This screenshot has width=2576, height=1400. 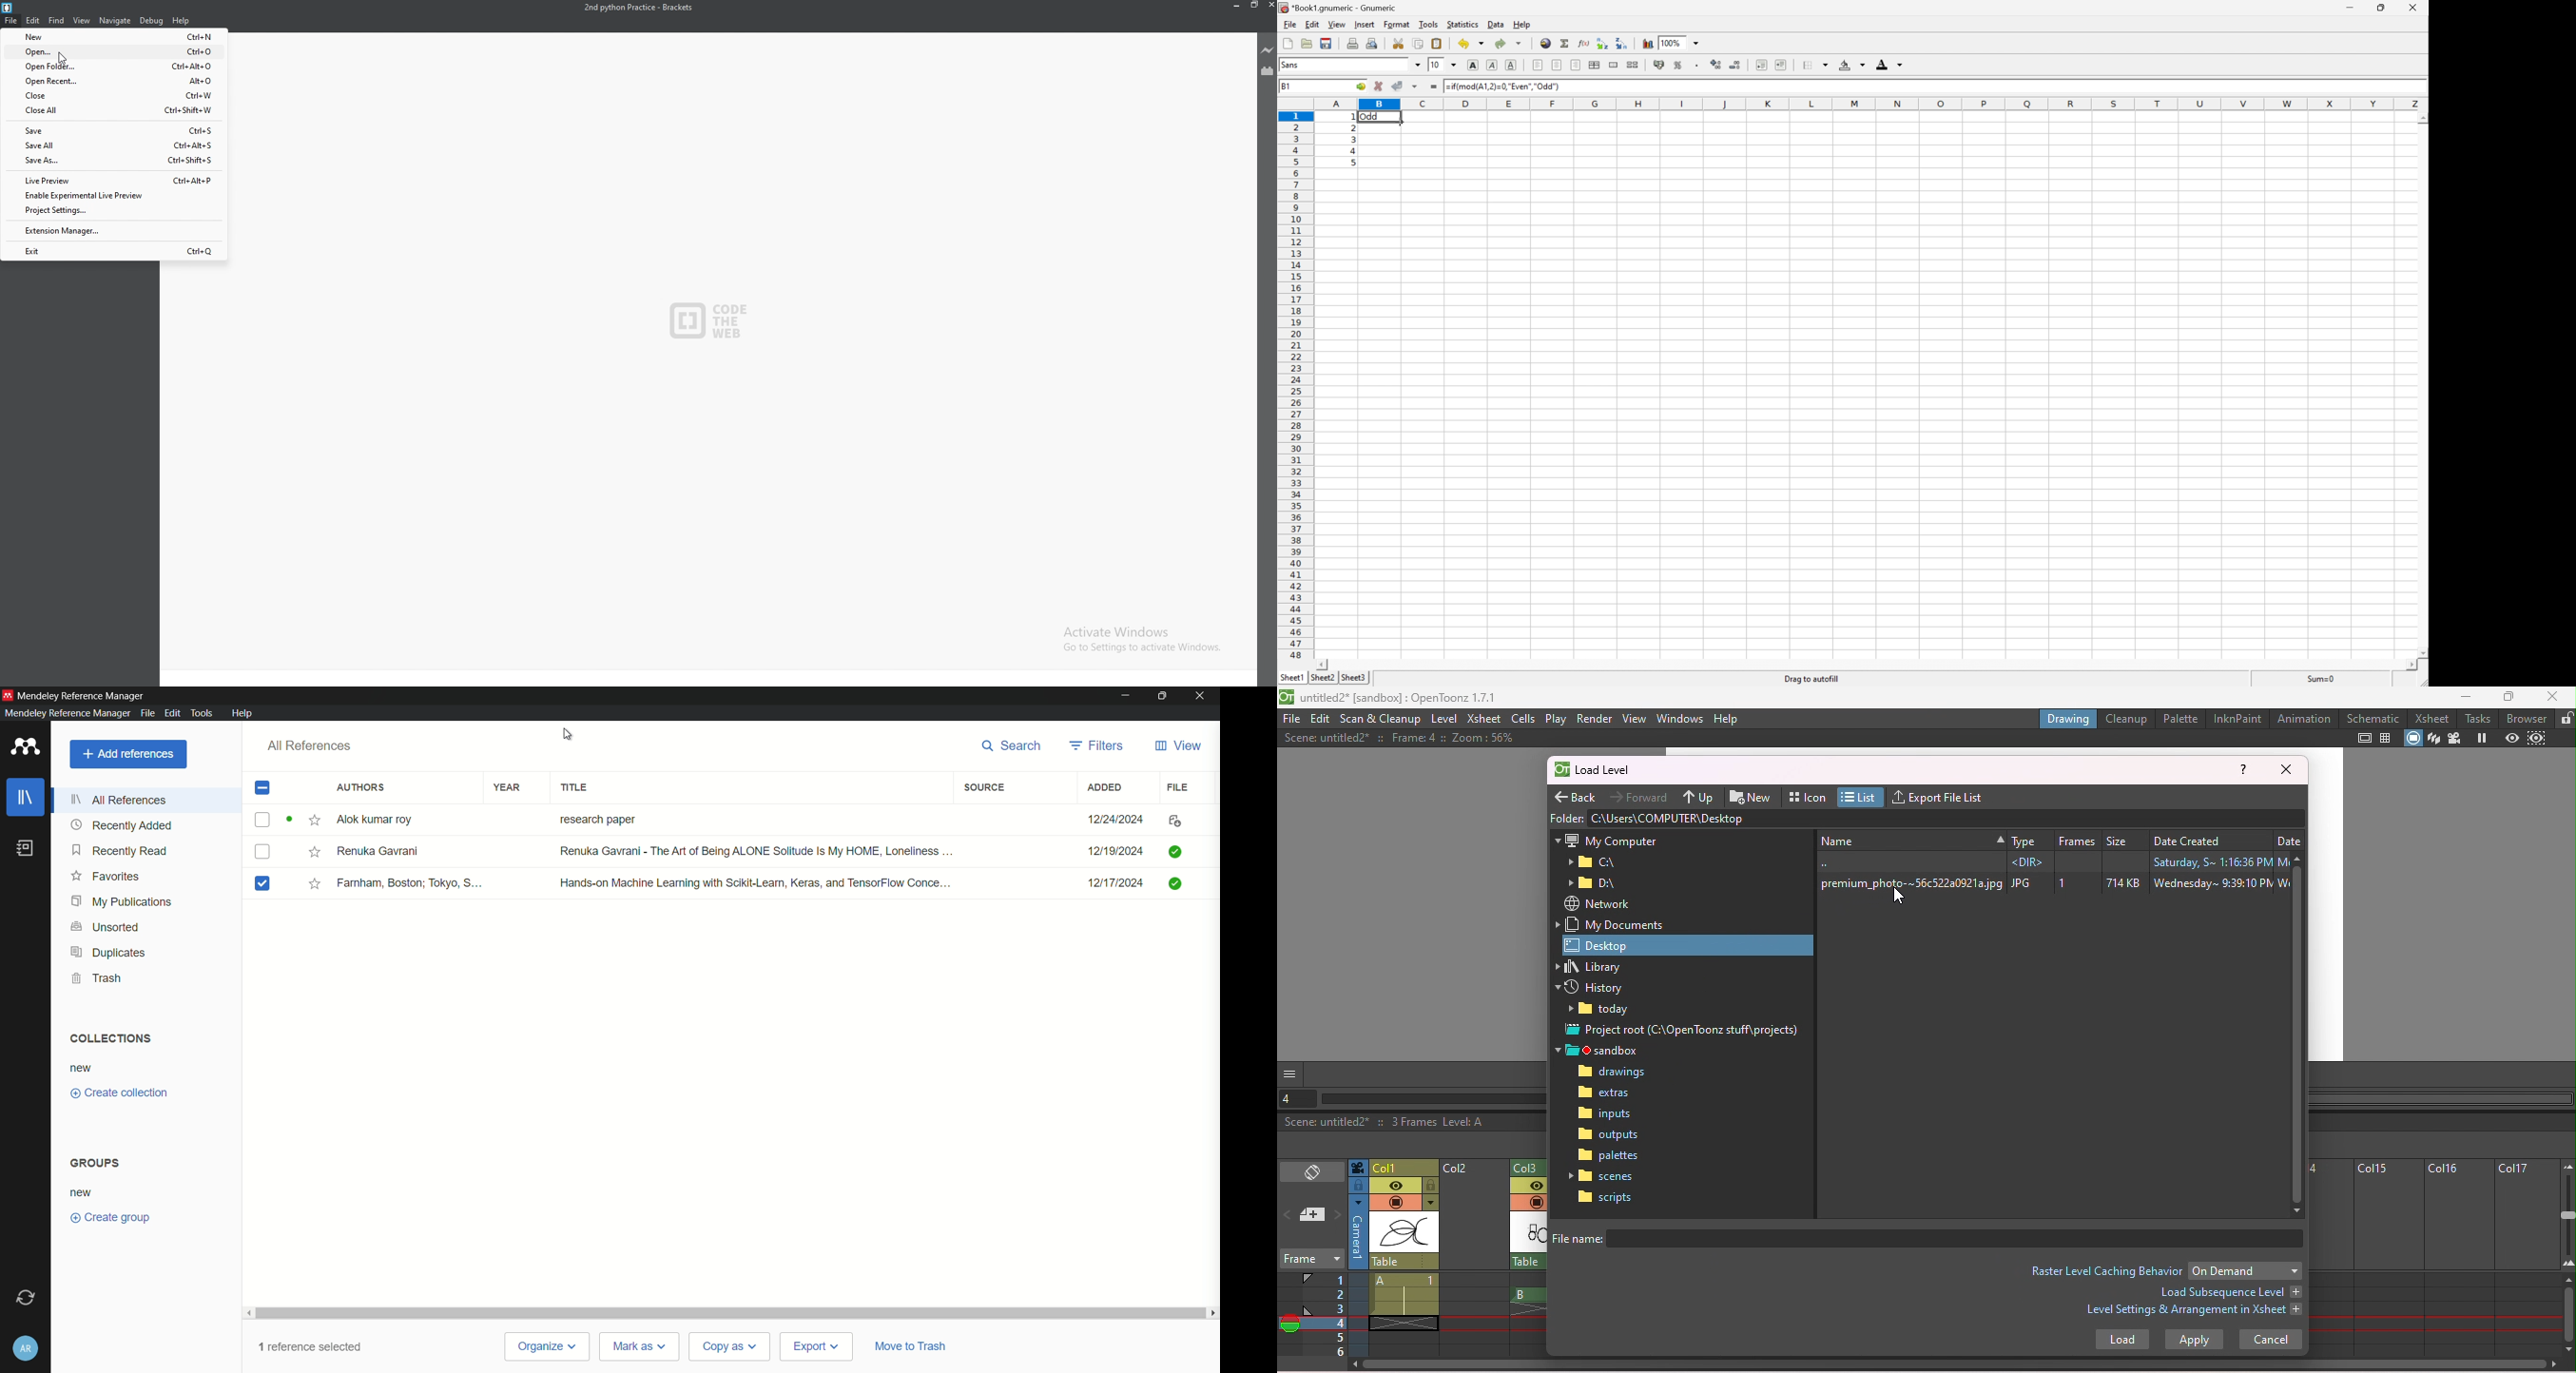 I want to click on trash, so click(x=98, y=978).